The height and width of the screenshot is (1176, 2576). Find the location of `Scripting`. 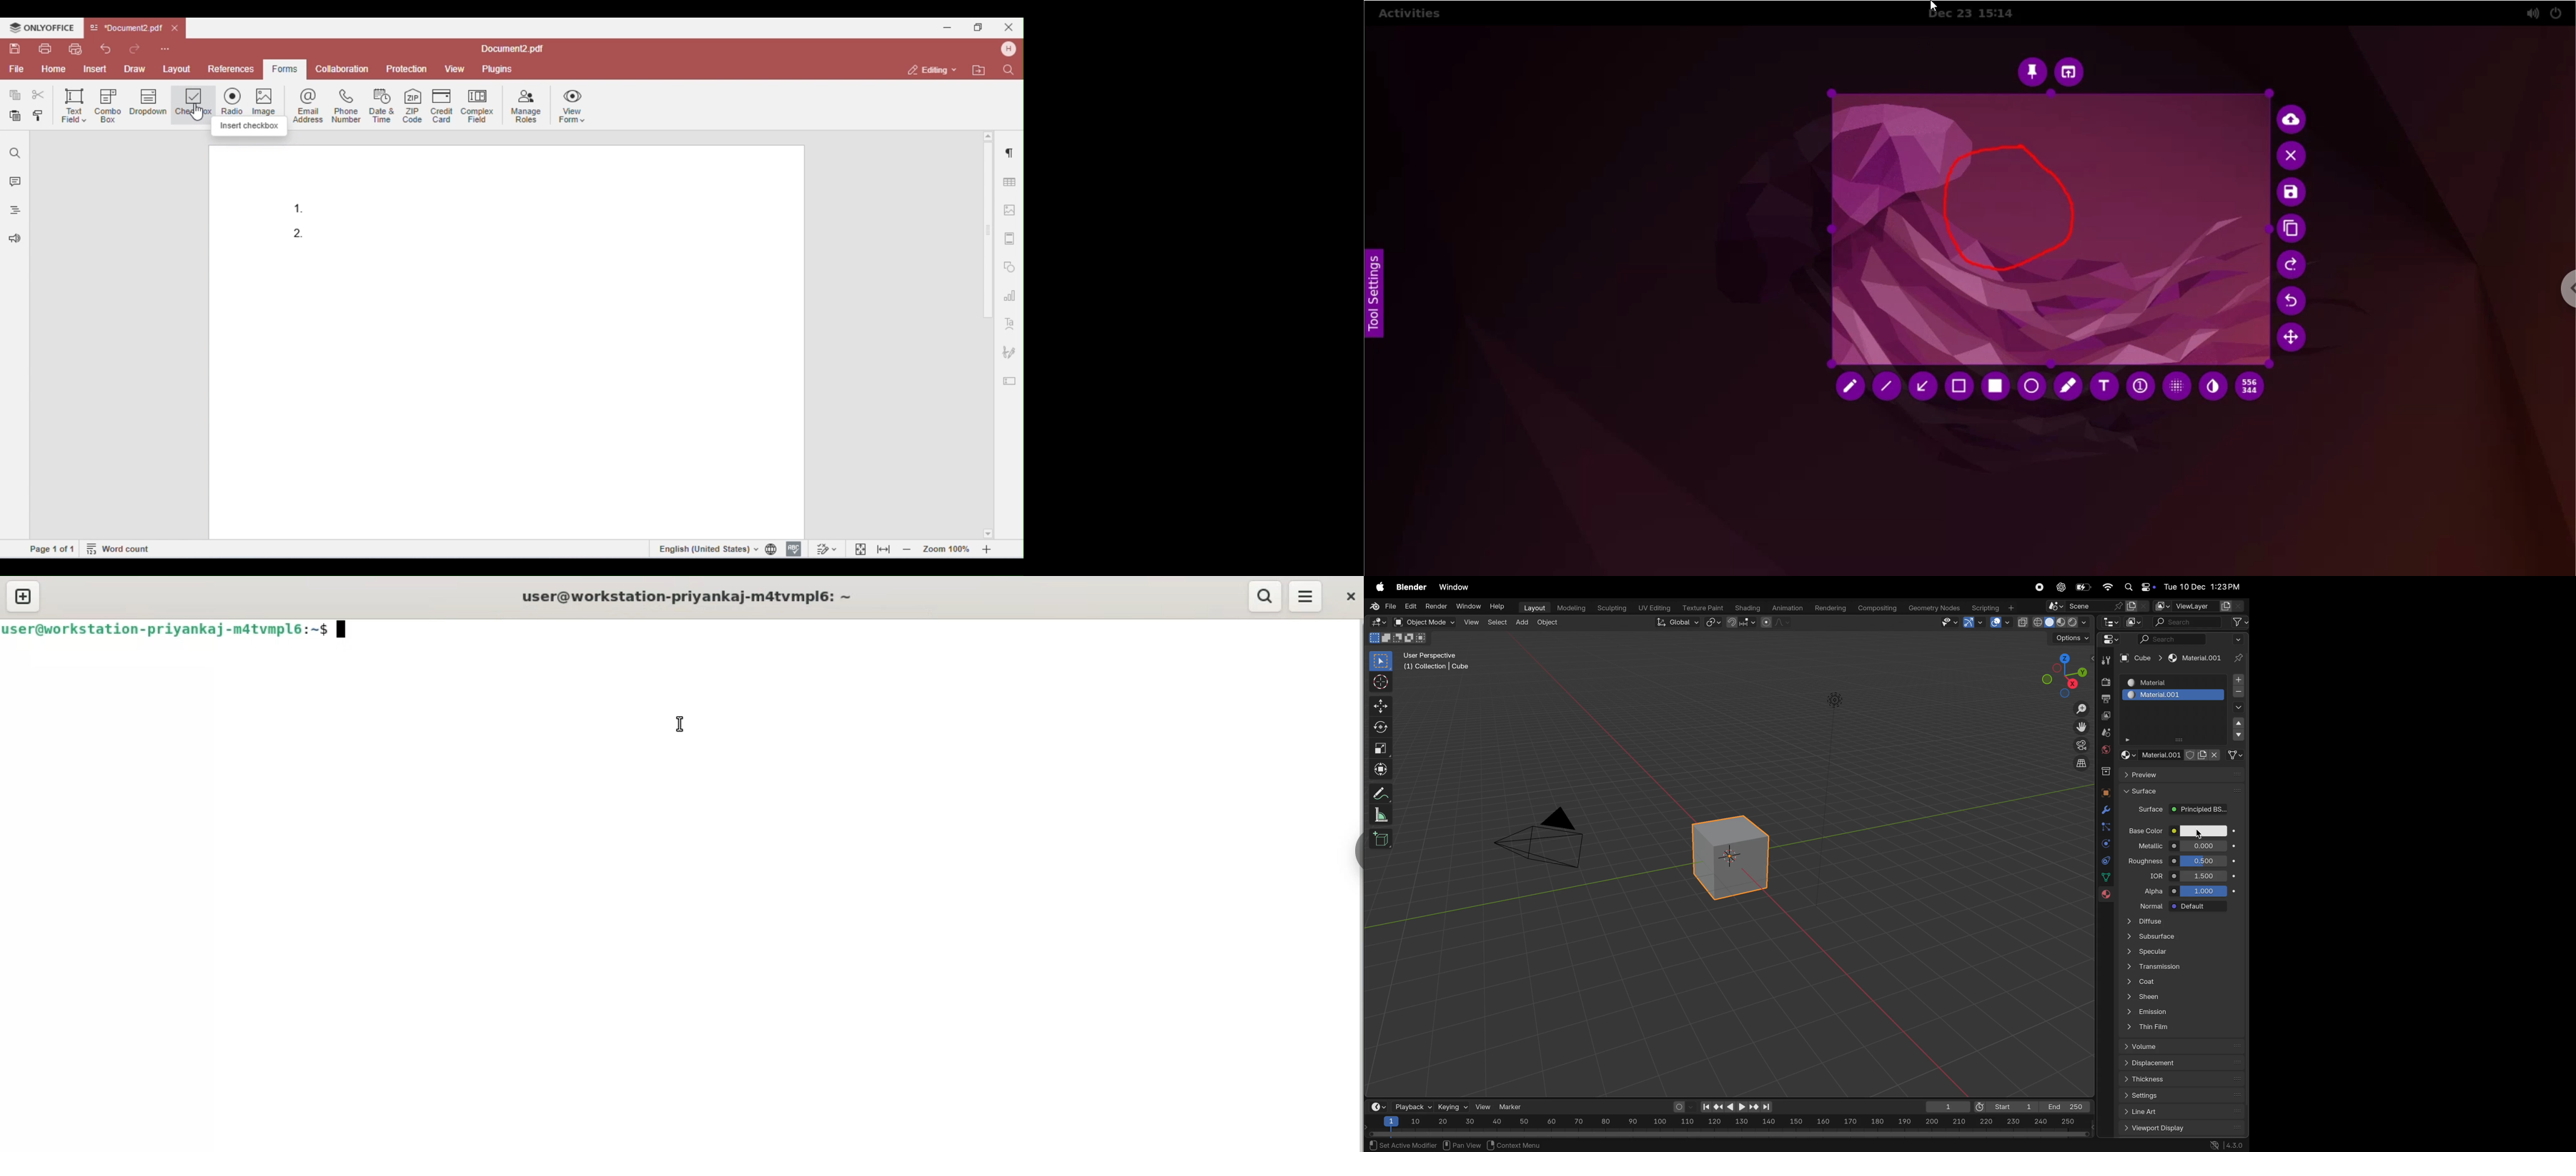

Scripting is located at coordinates (1992, 605).